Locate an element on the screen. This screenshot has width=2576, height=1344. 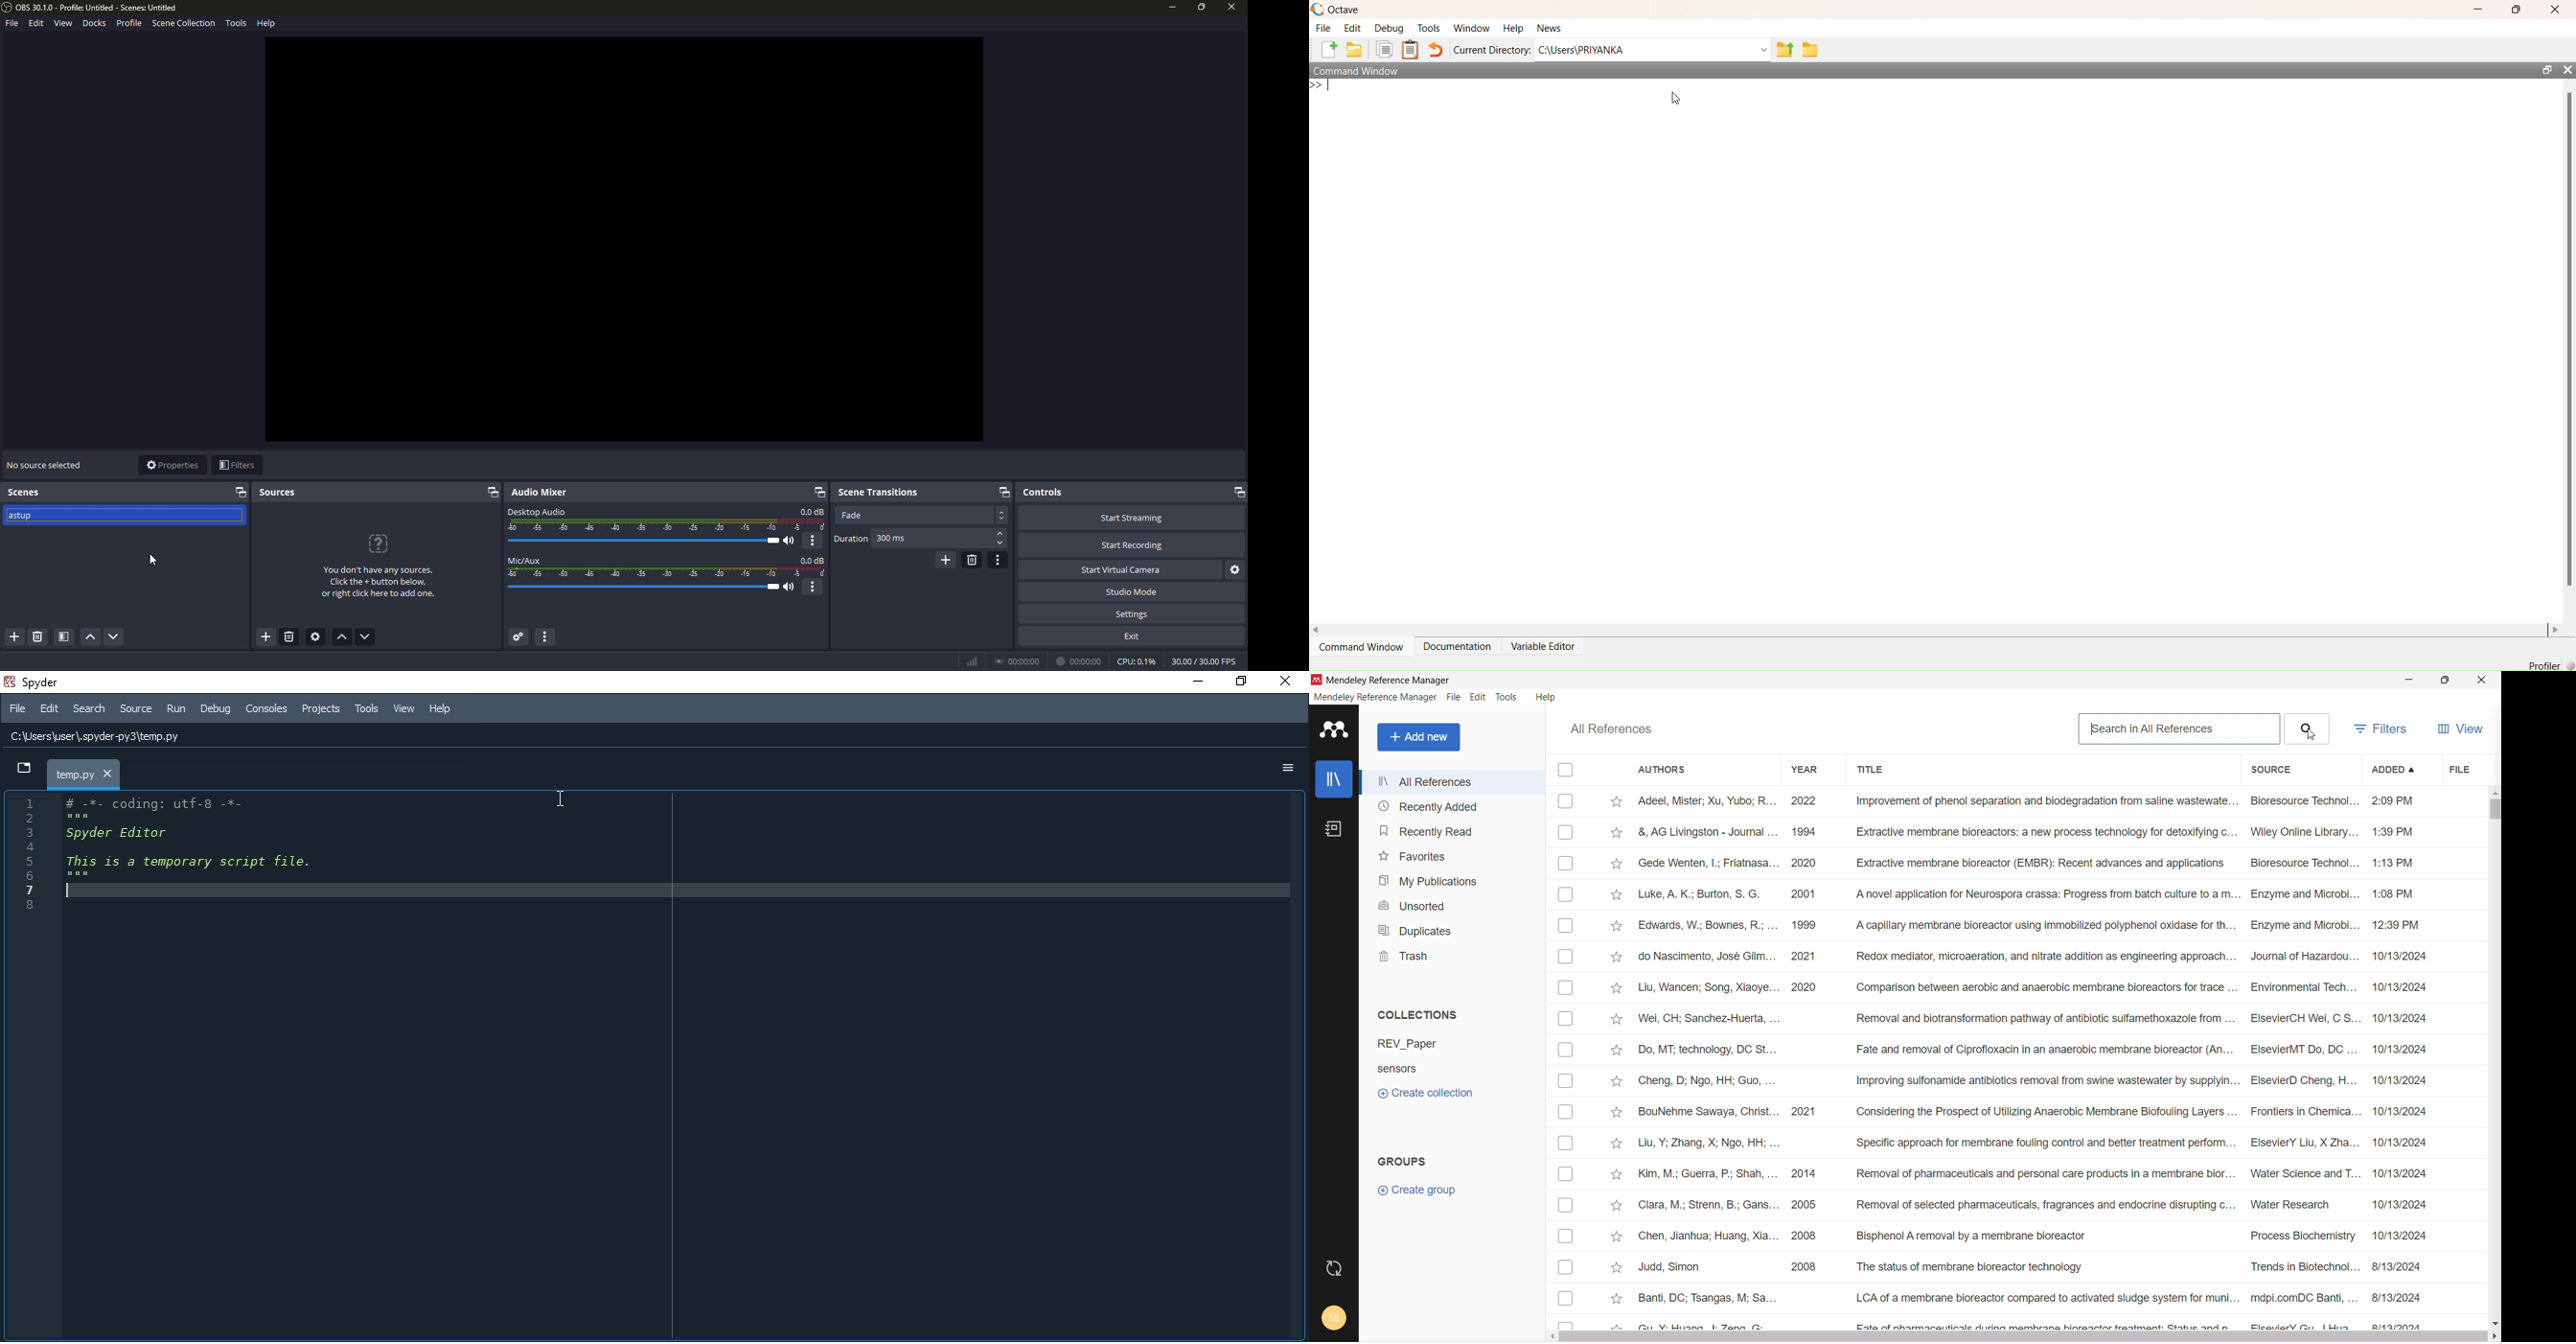
close is located at coordinates (1290, 683).